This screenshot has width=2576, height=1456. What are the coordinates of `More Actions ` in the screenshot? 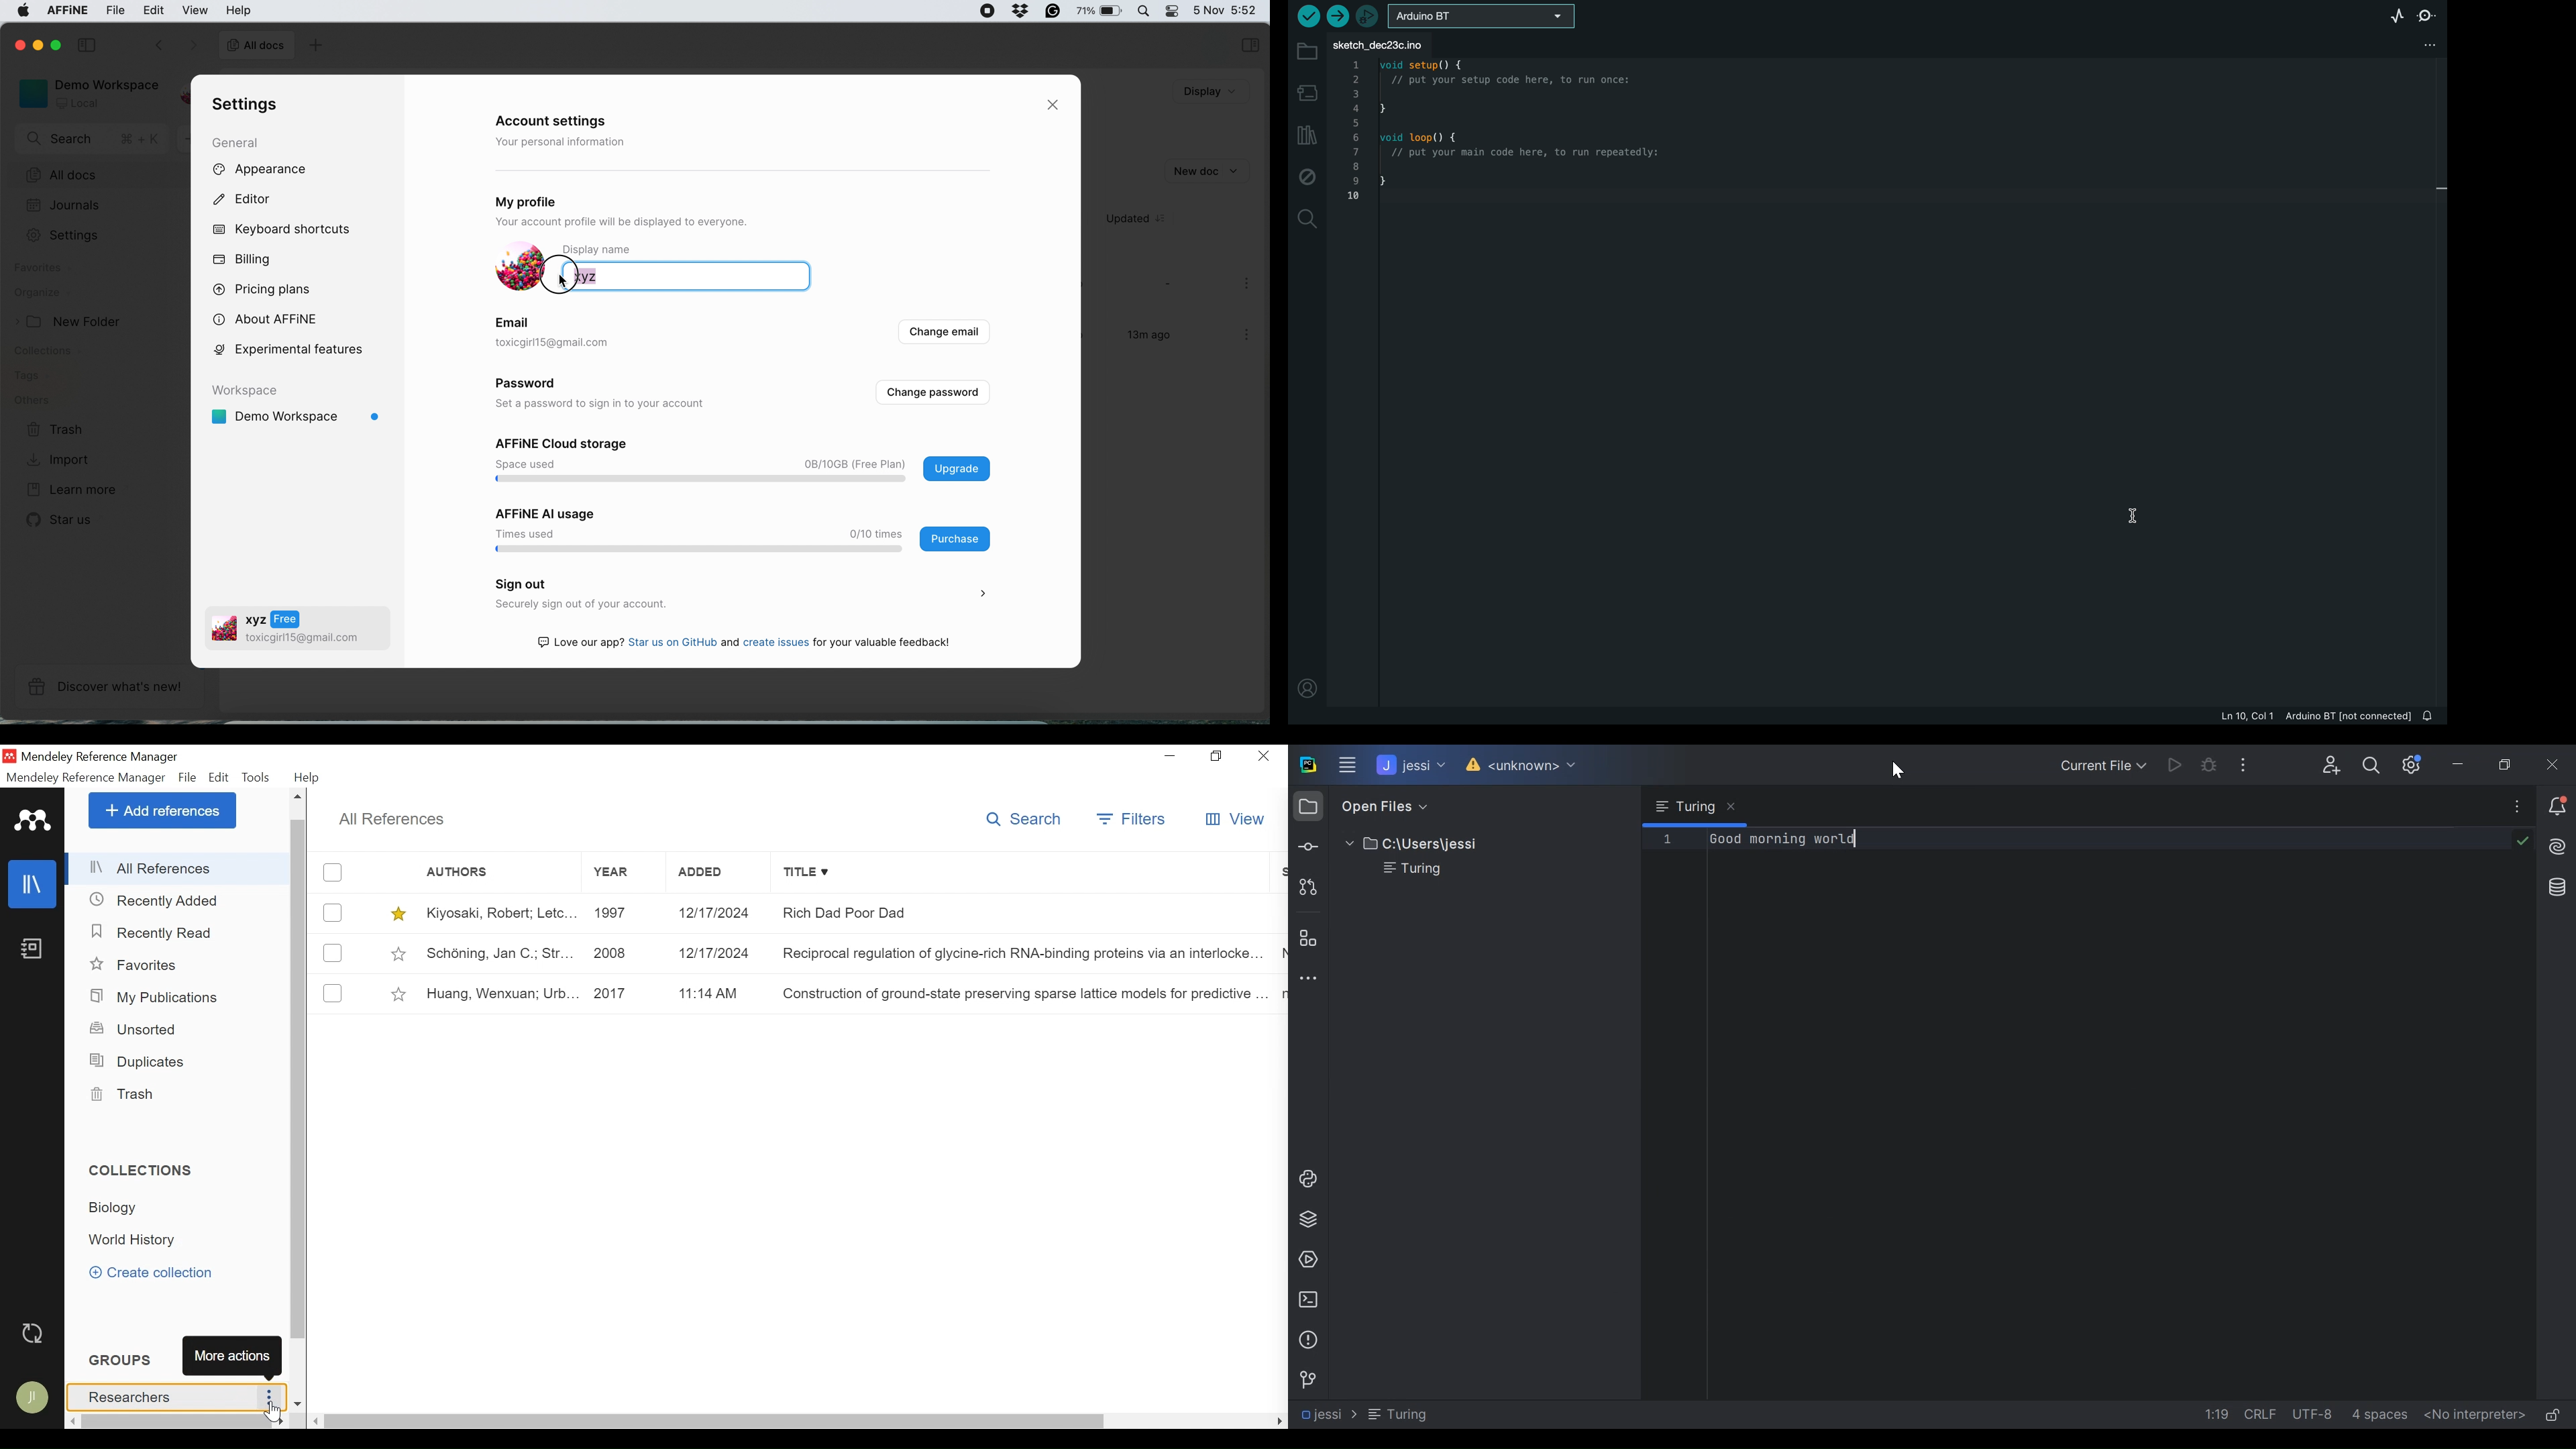 It's located at (233, 1356).